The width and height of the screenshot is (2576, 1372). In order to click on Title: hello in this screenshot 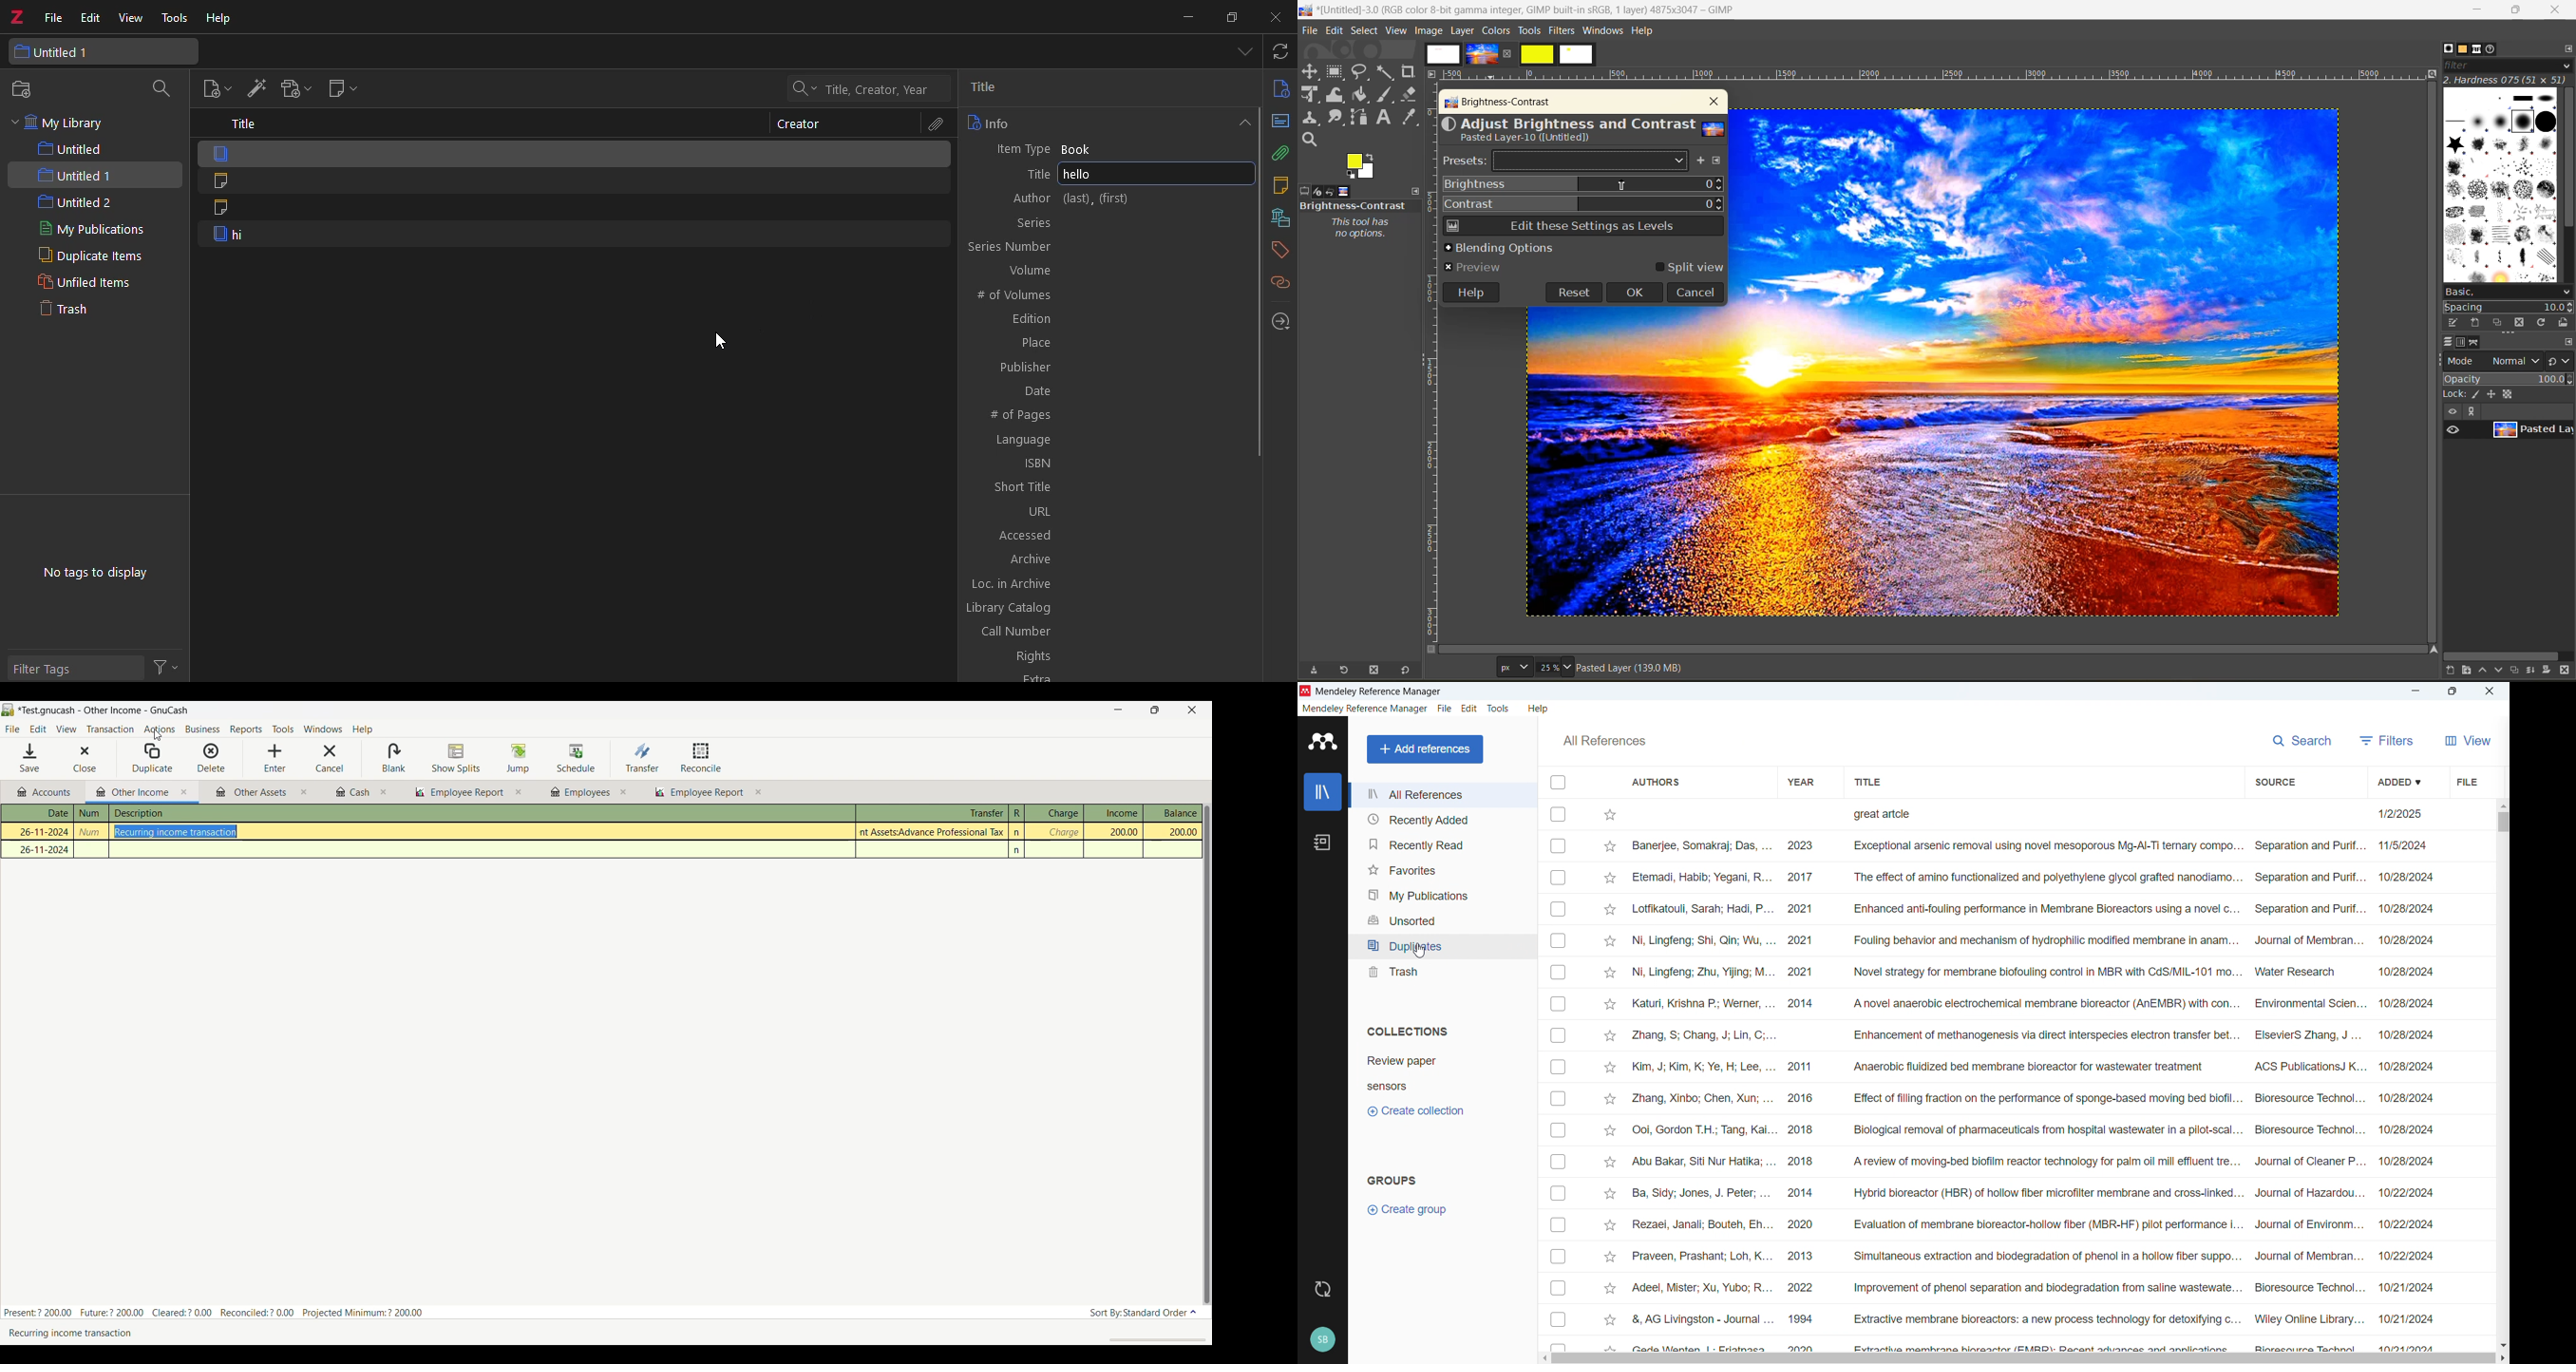, I will do `click(1103, 174)`.